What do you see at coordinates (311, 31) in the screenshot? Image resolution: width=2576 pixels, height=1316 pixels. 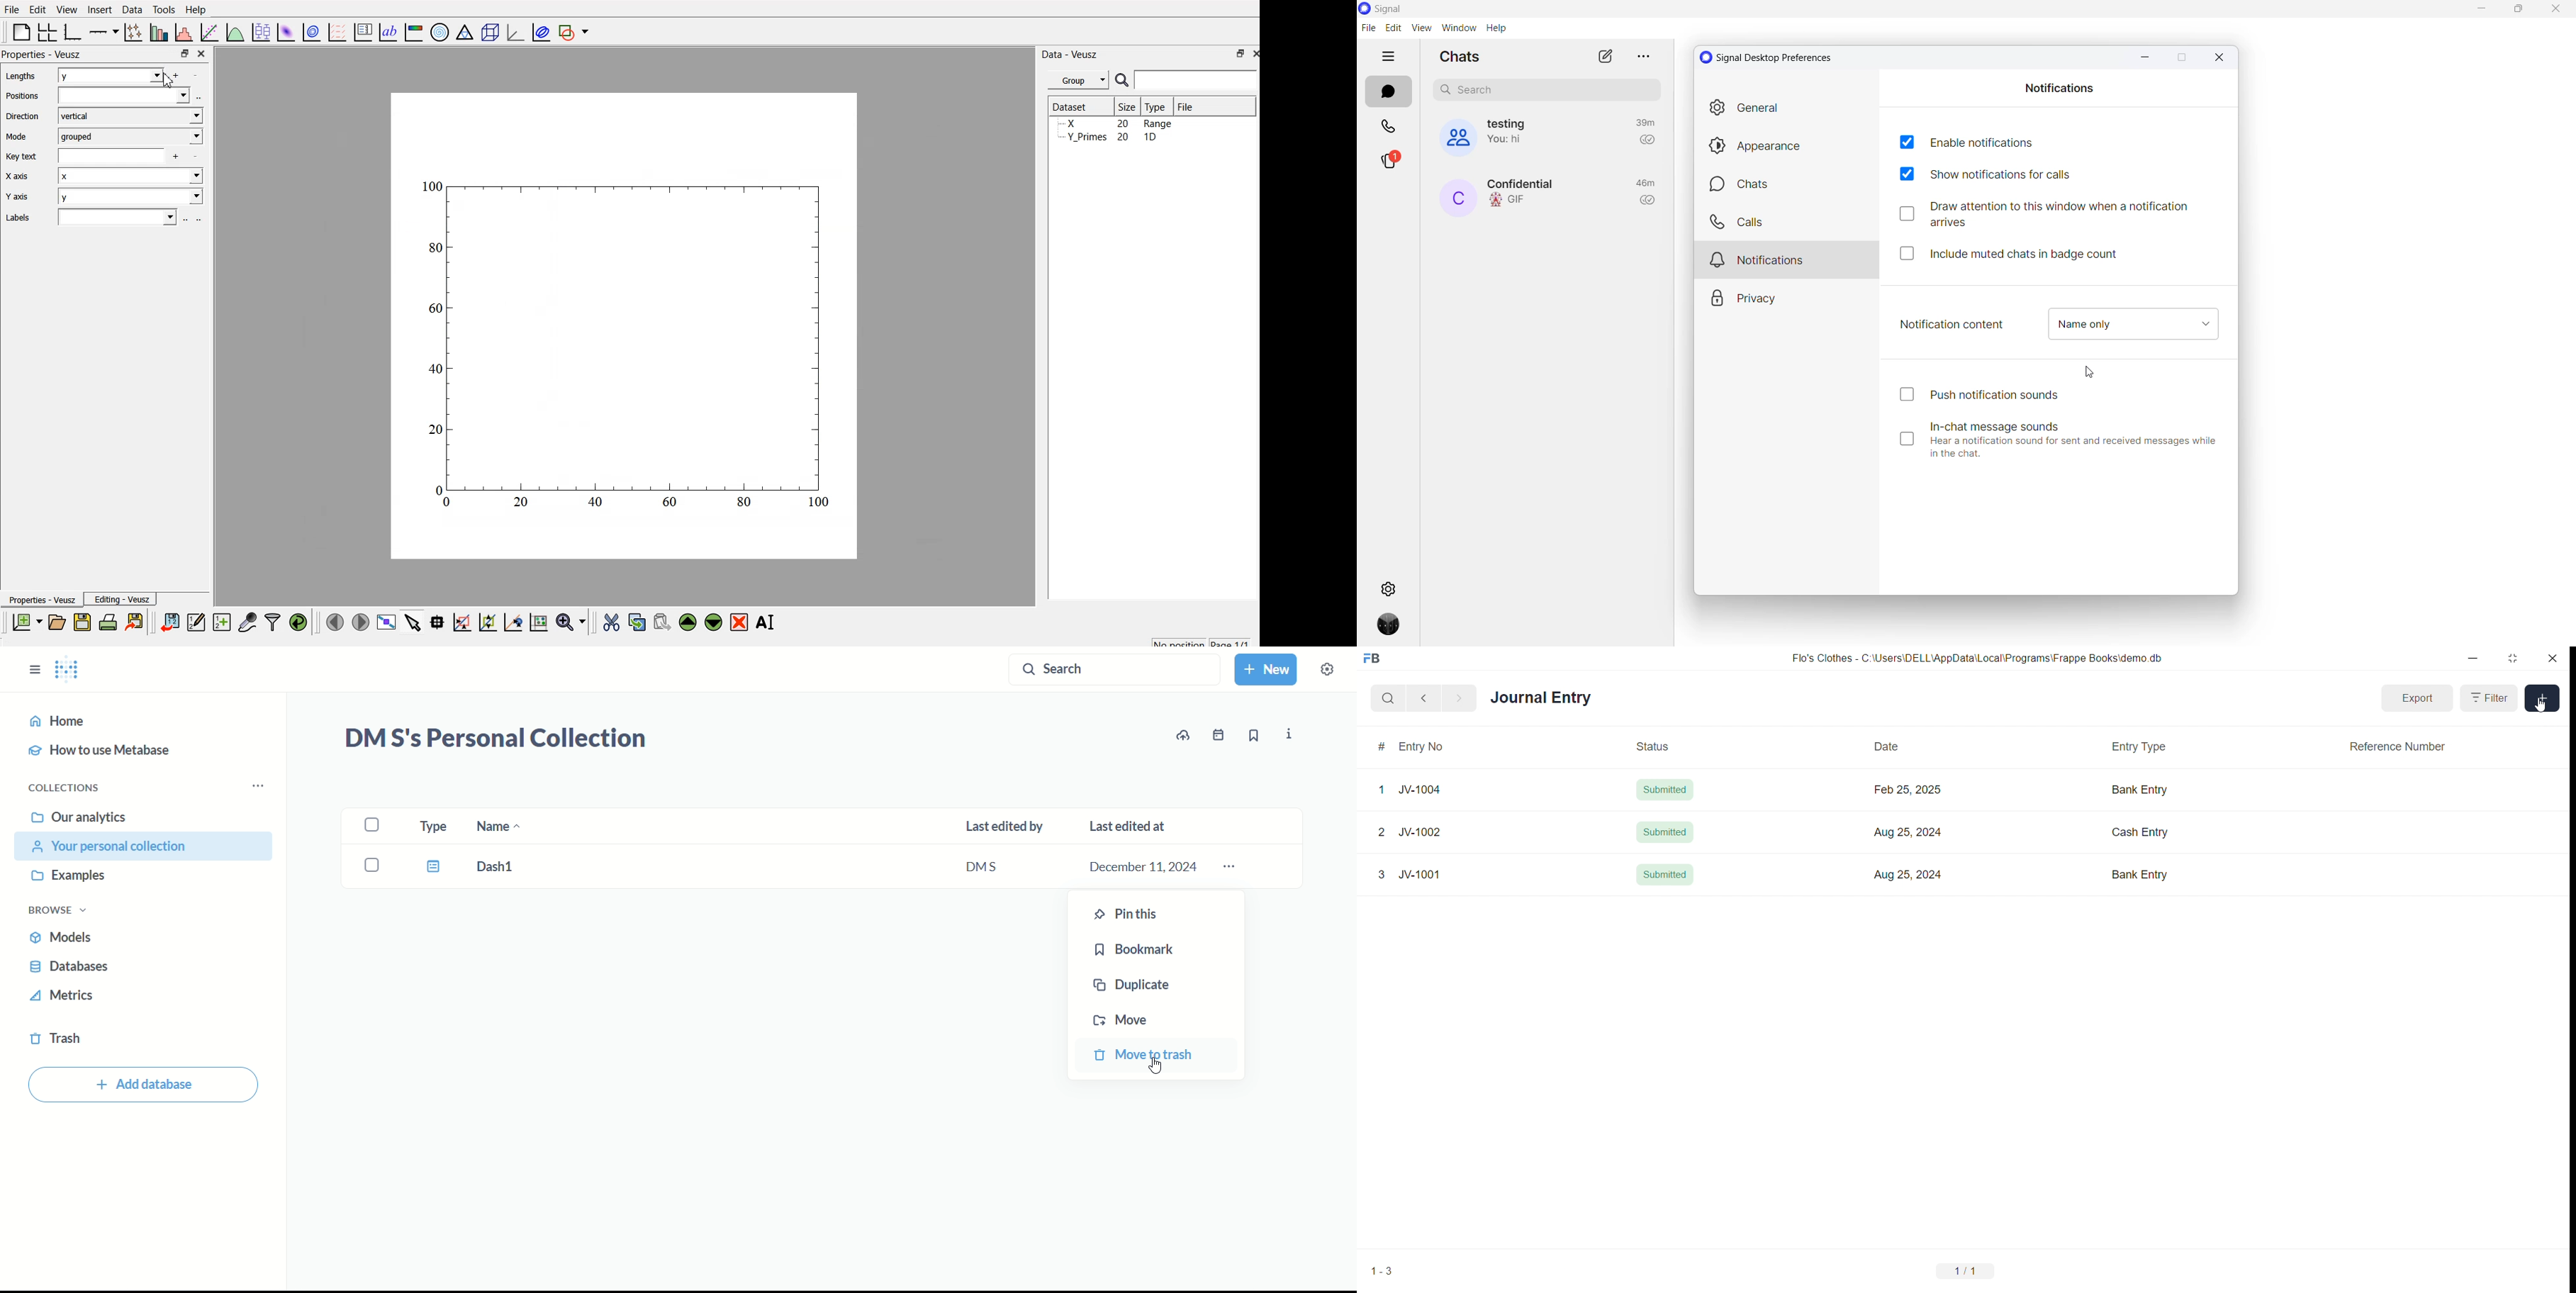 I see `plot data` at bounding box center [311, 31].